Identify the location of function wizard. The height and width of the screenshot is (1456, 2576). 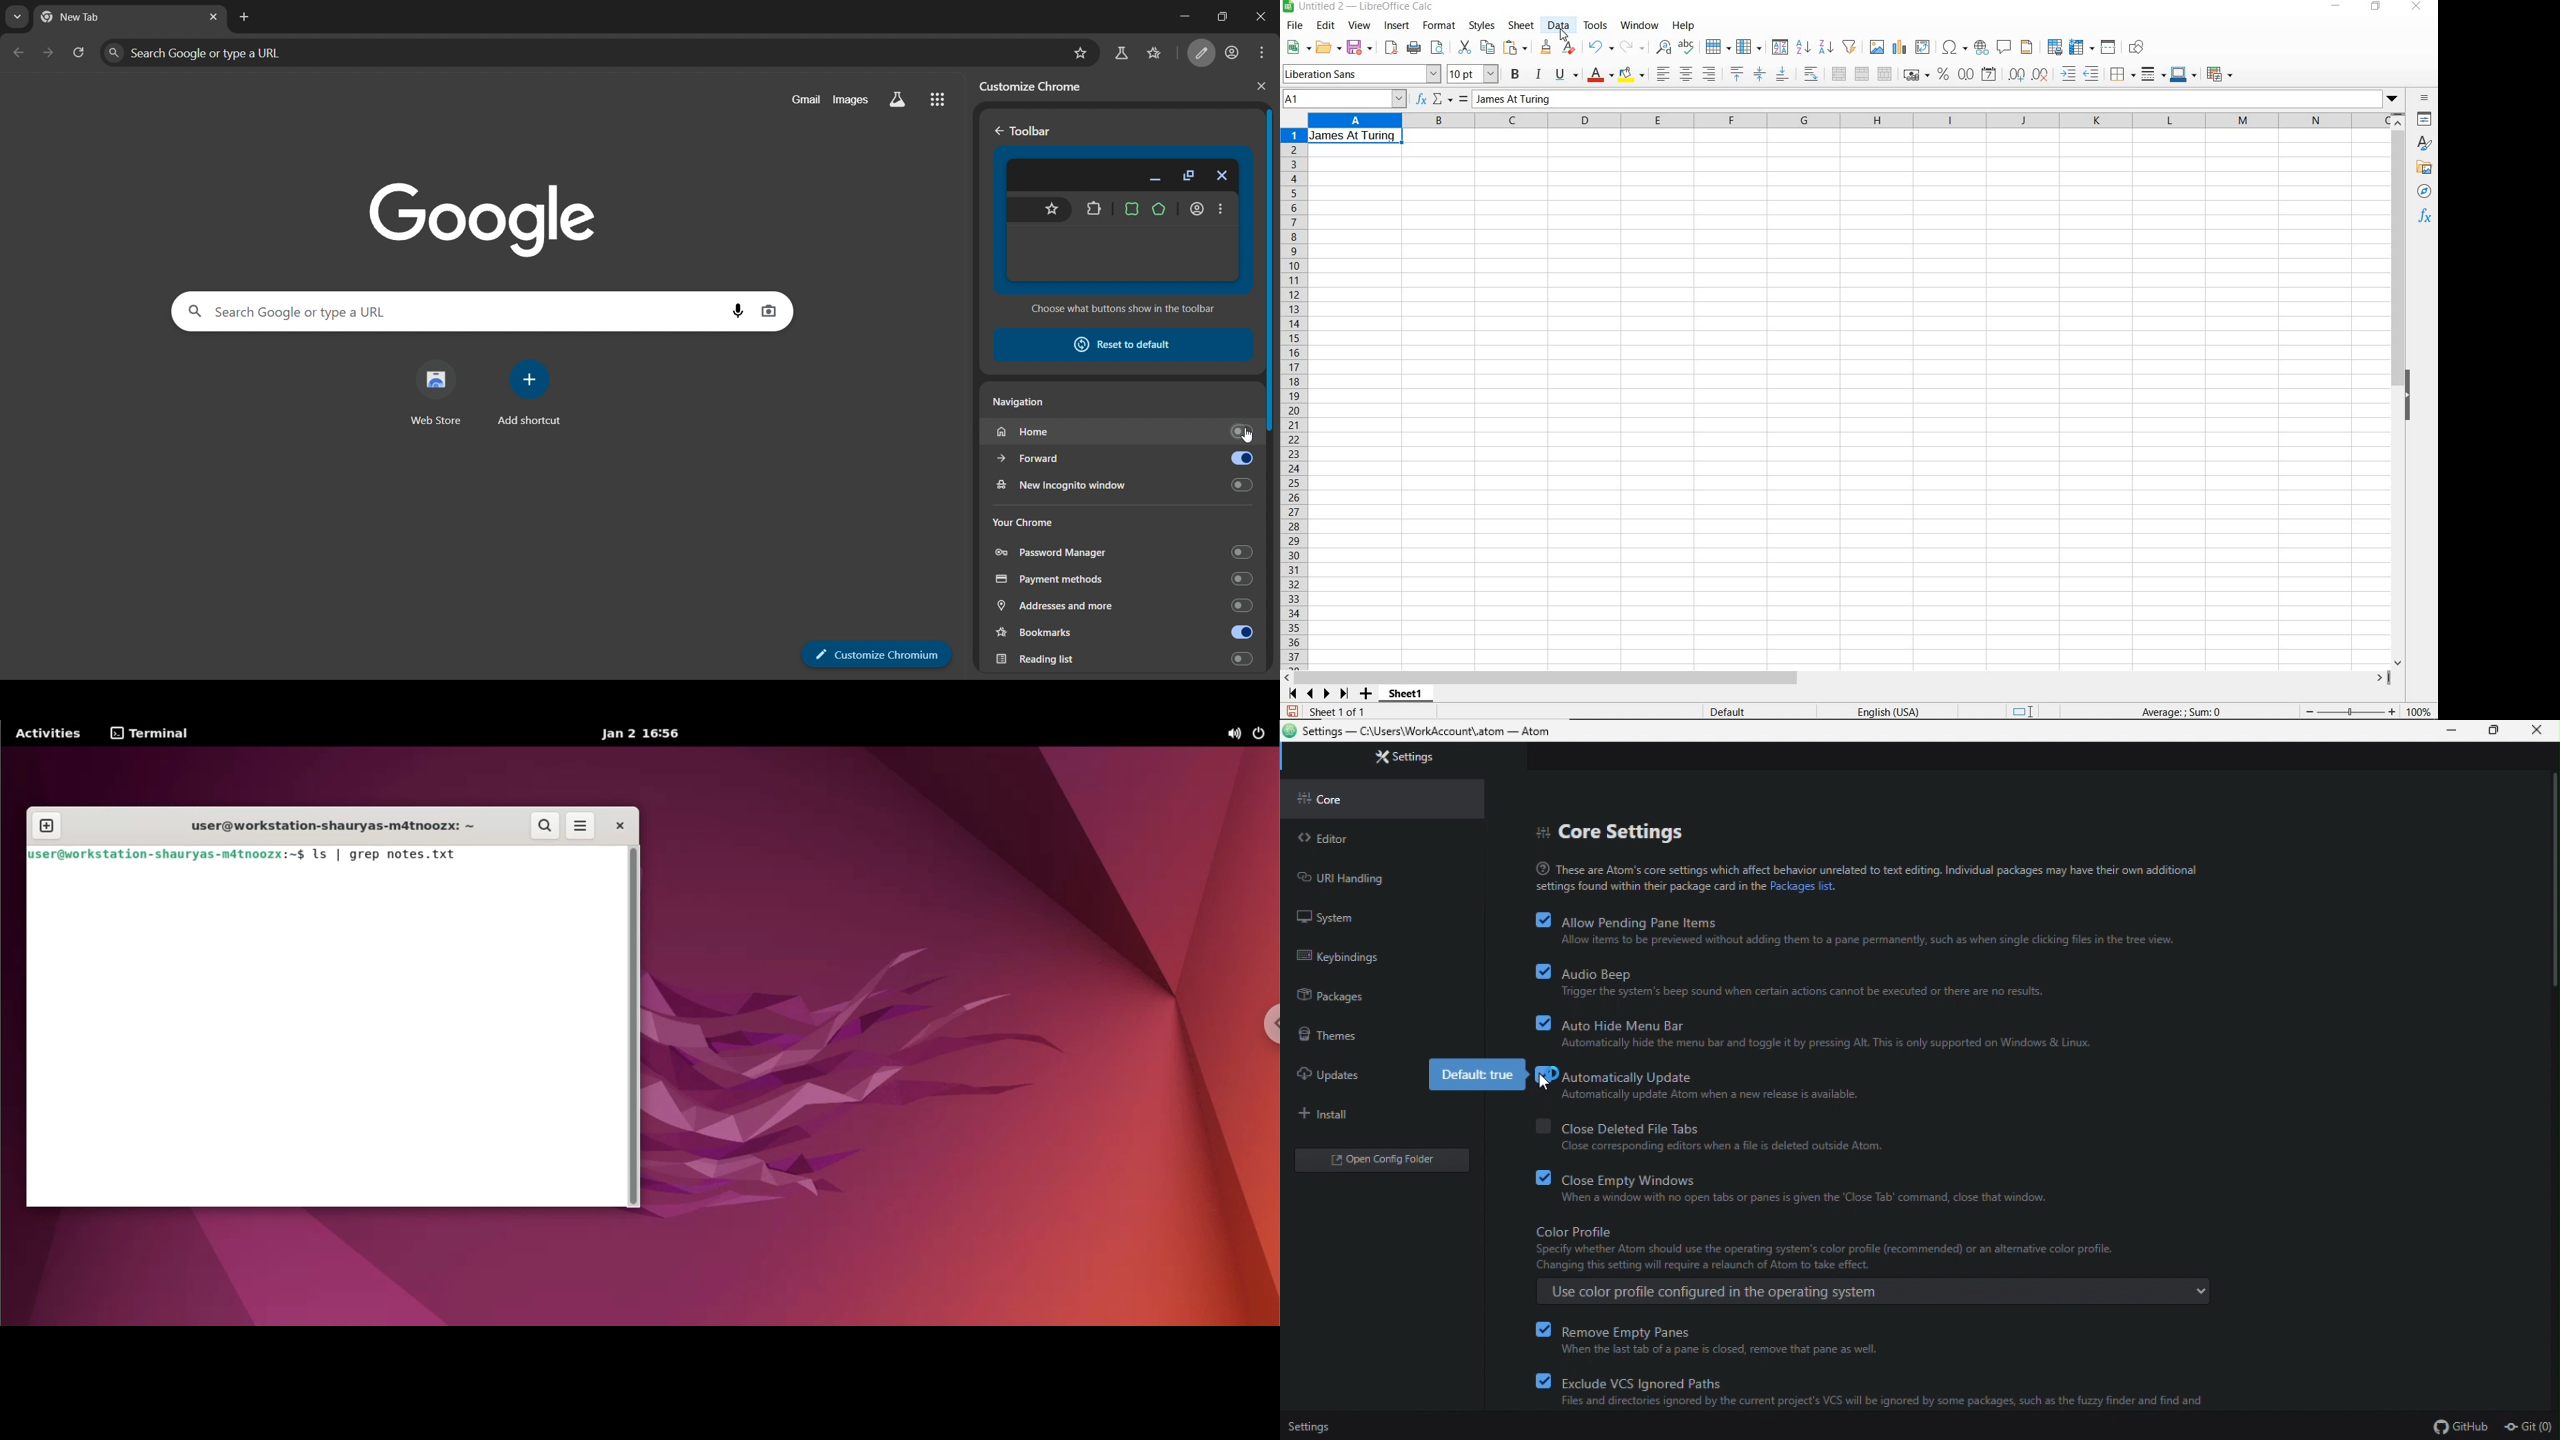
(1423, 100).